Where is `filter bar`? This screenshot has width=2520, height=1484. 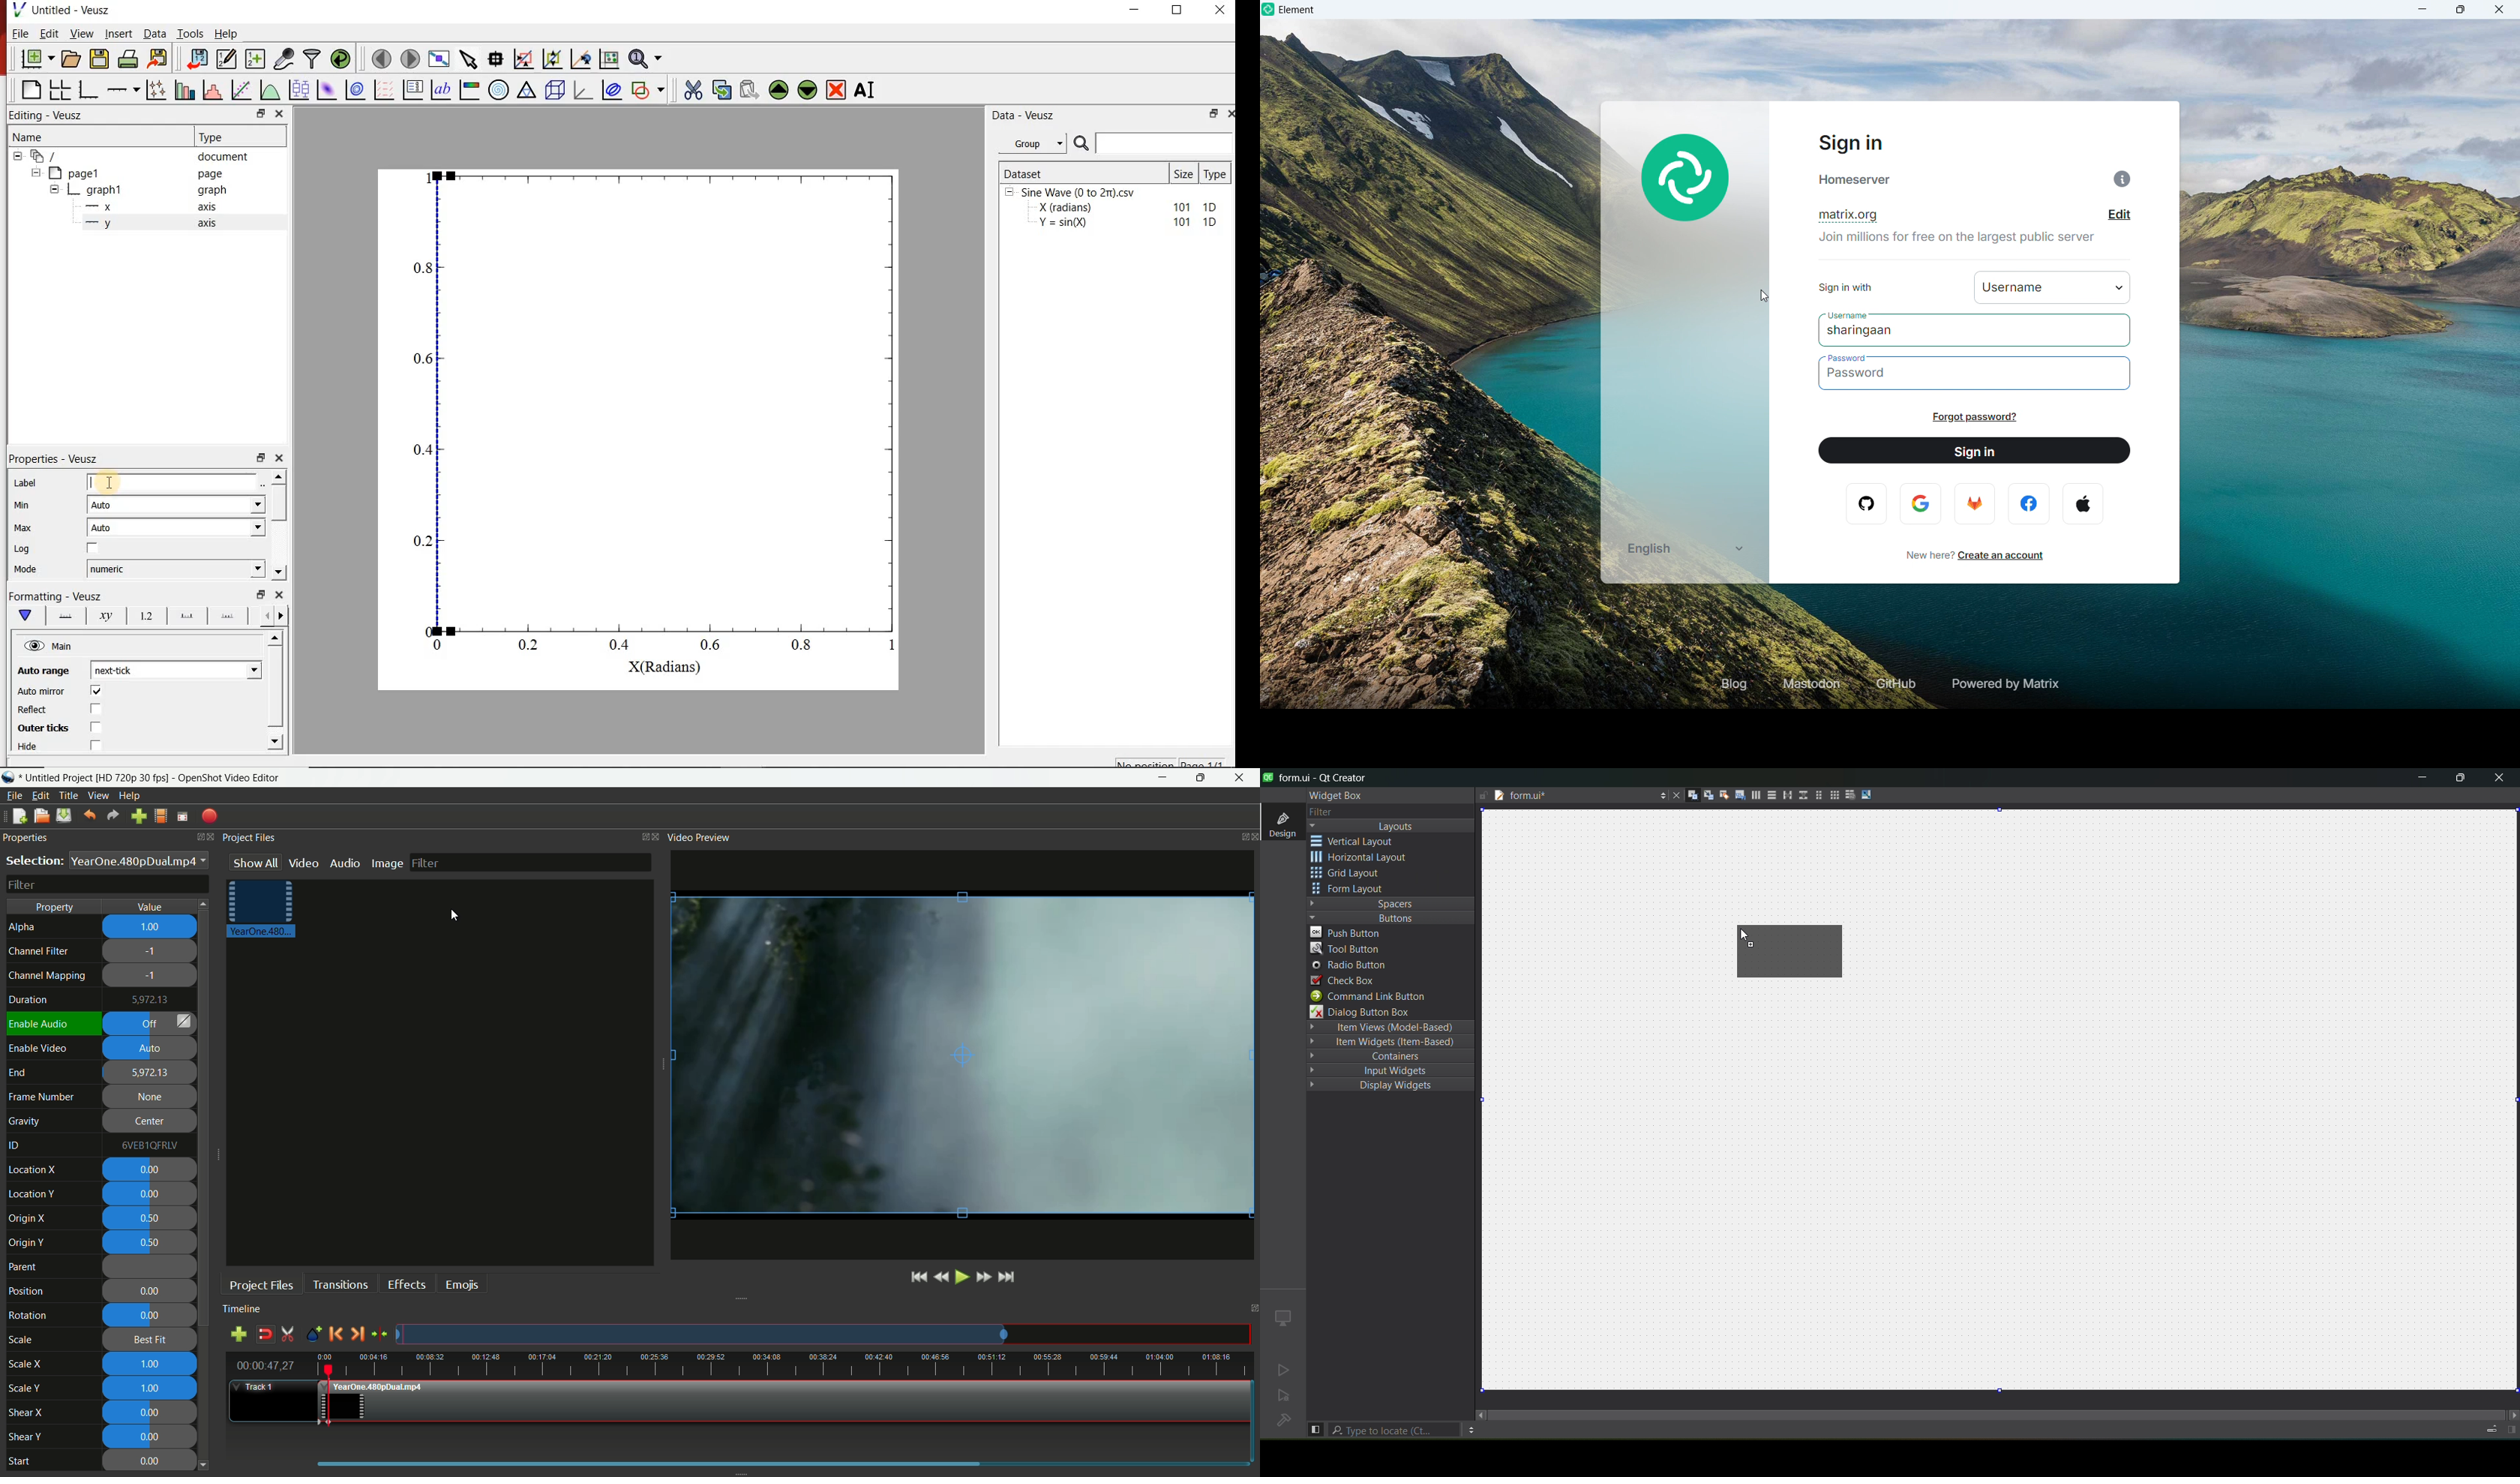 filter bar is located at coordinates (534, 864).